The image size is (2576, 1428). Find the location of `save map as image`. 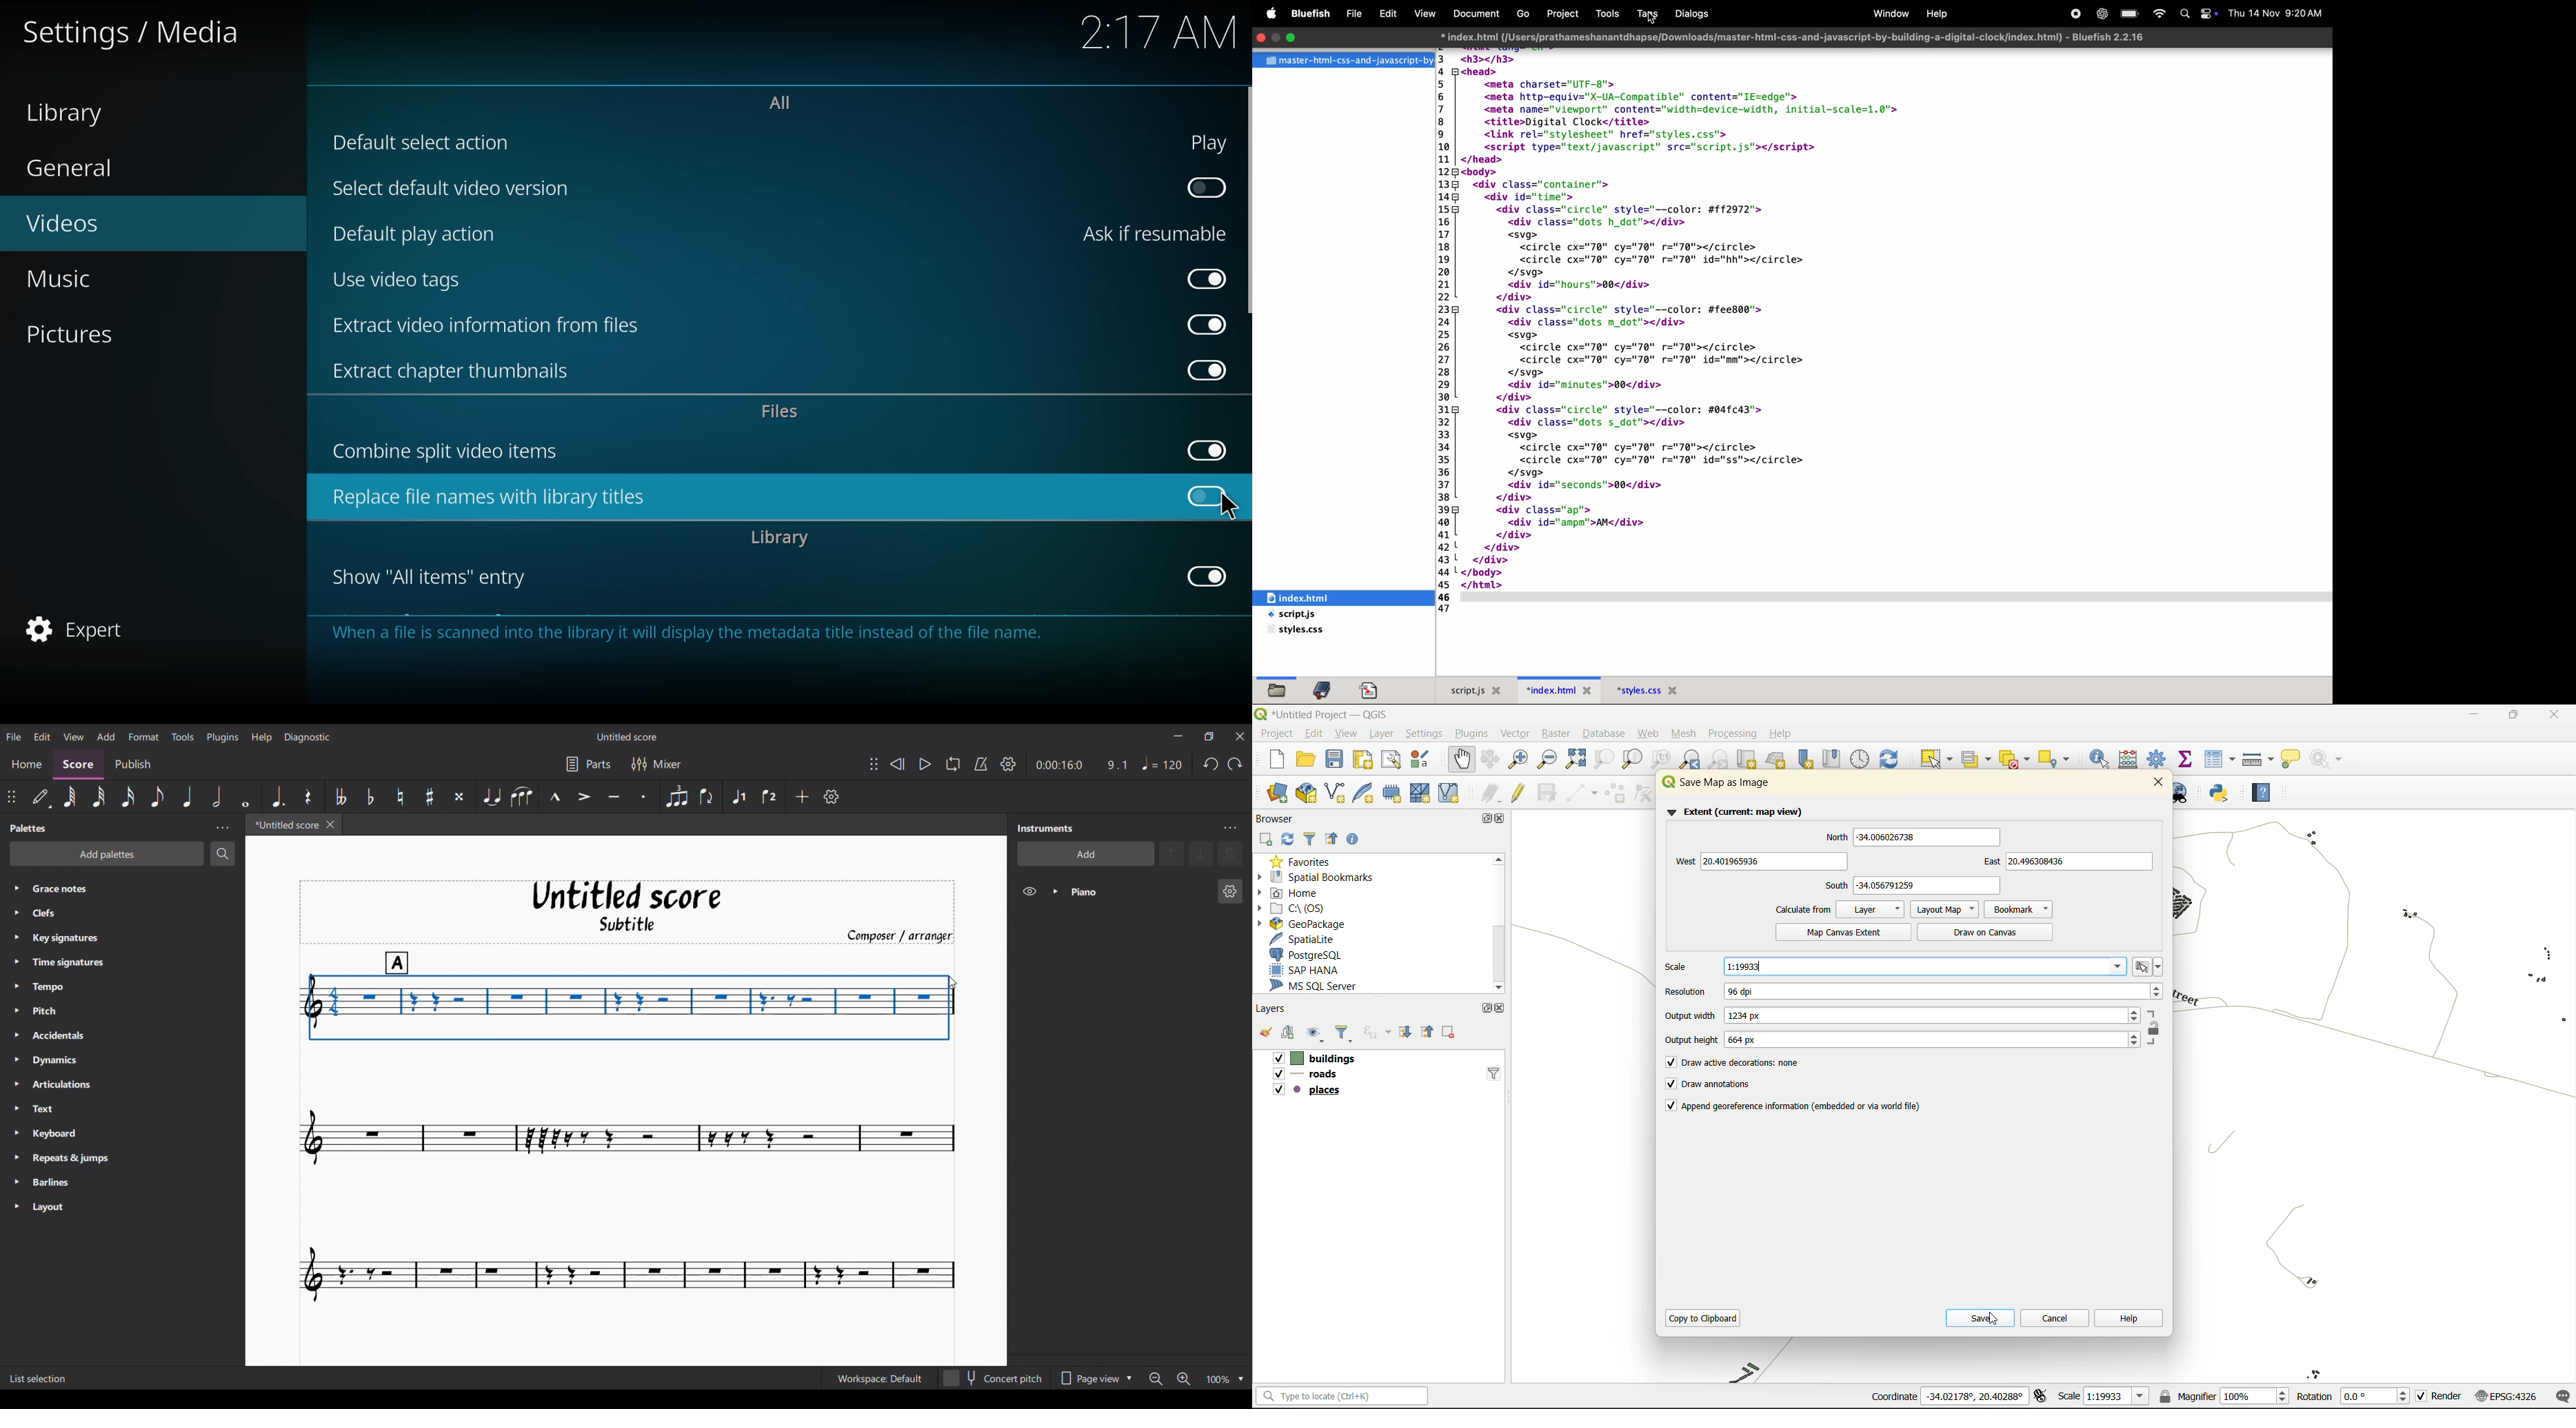

save map as image is located at coordinates (1733, 784).